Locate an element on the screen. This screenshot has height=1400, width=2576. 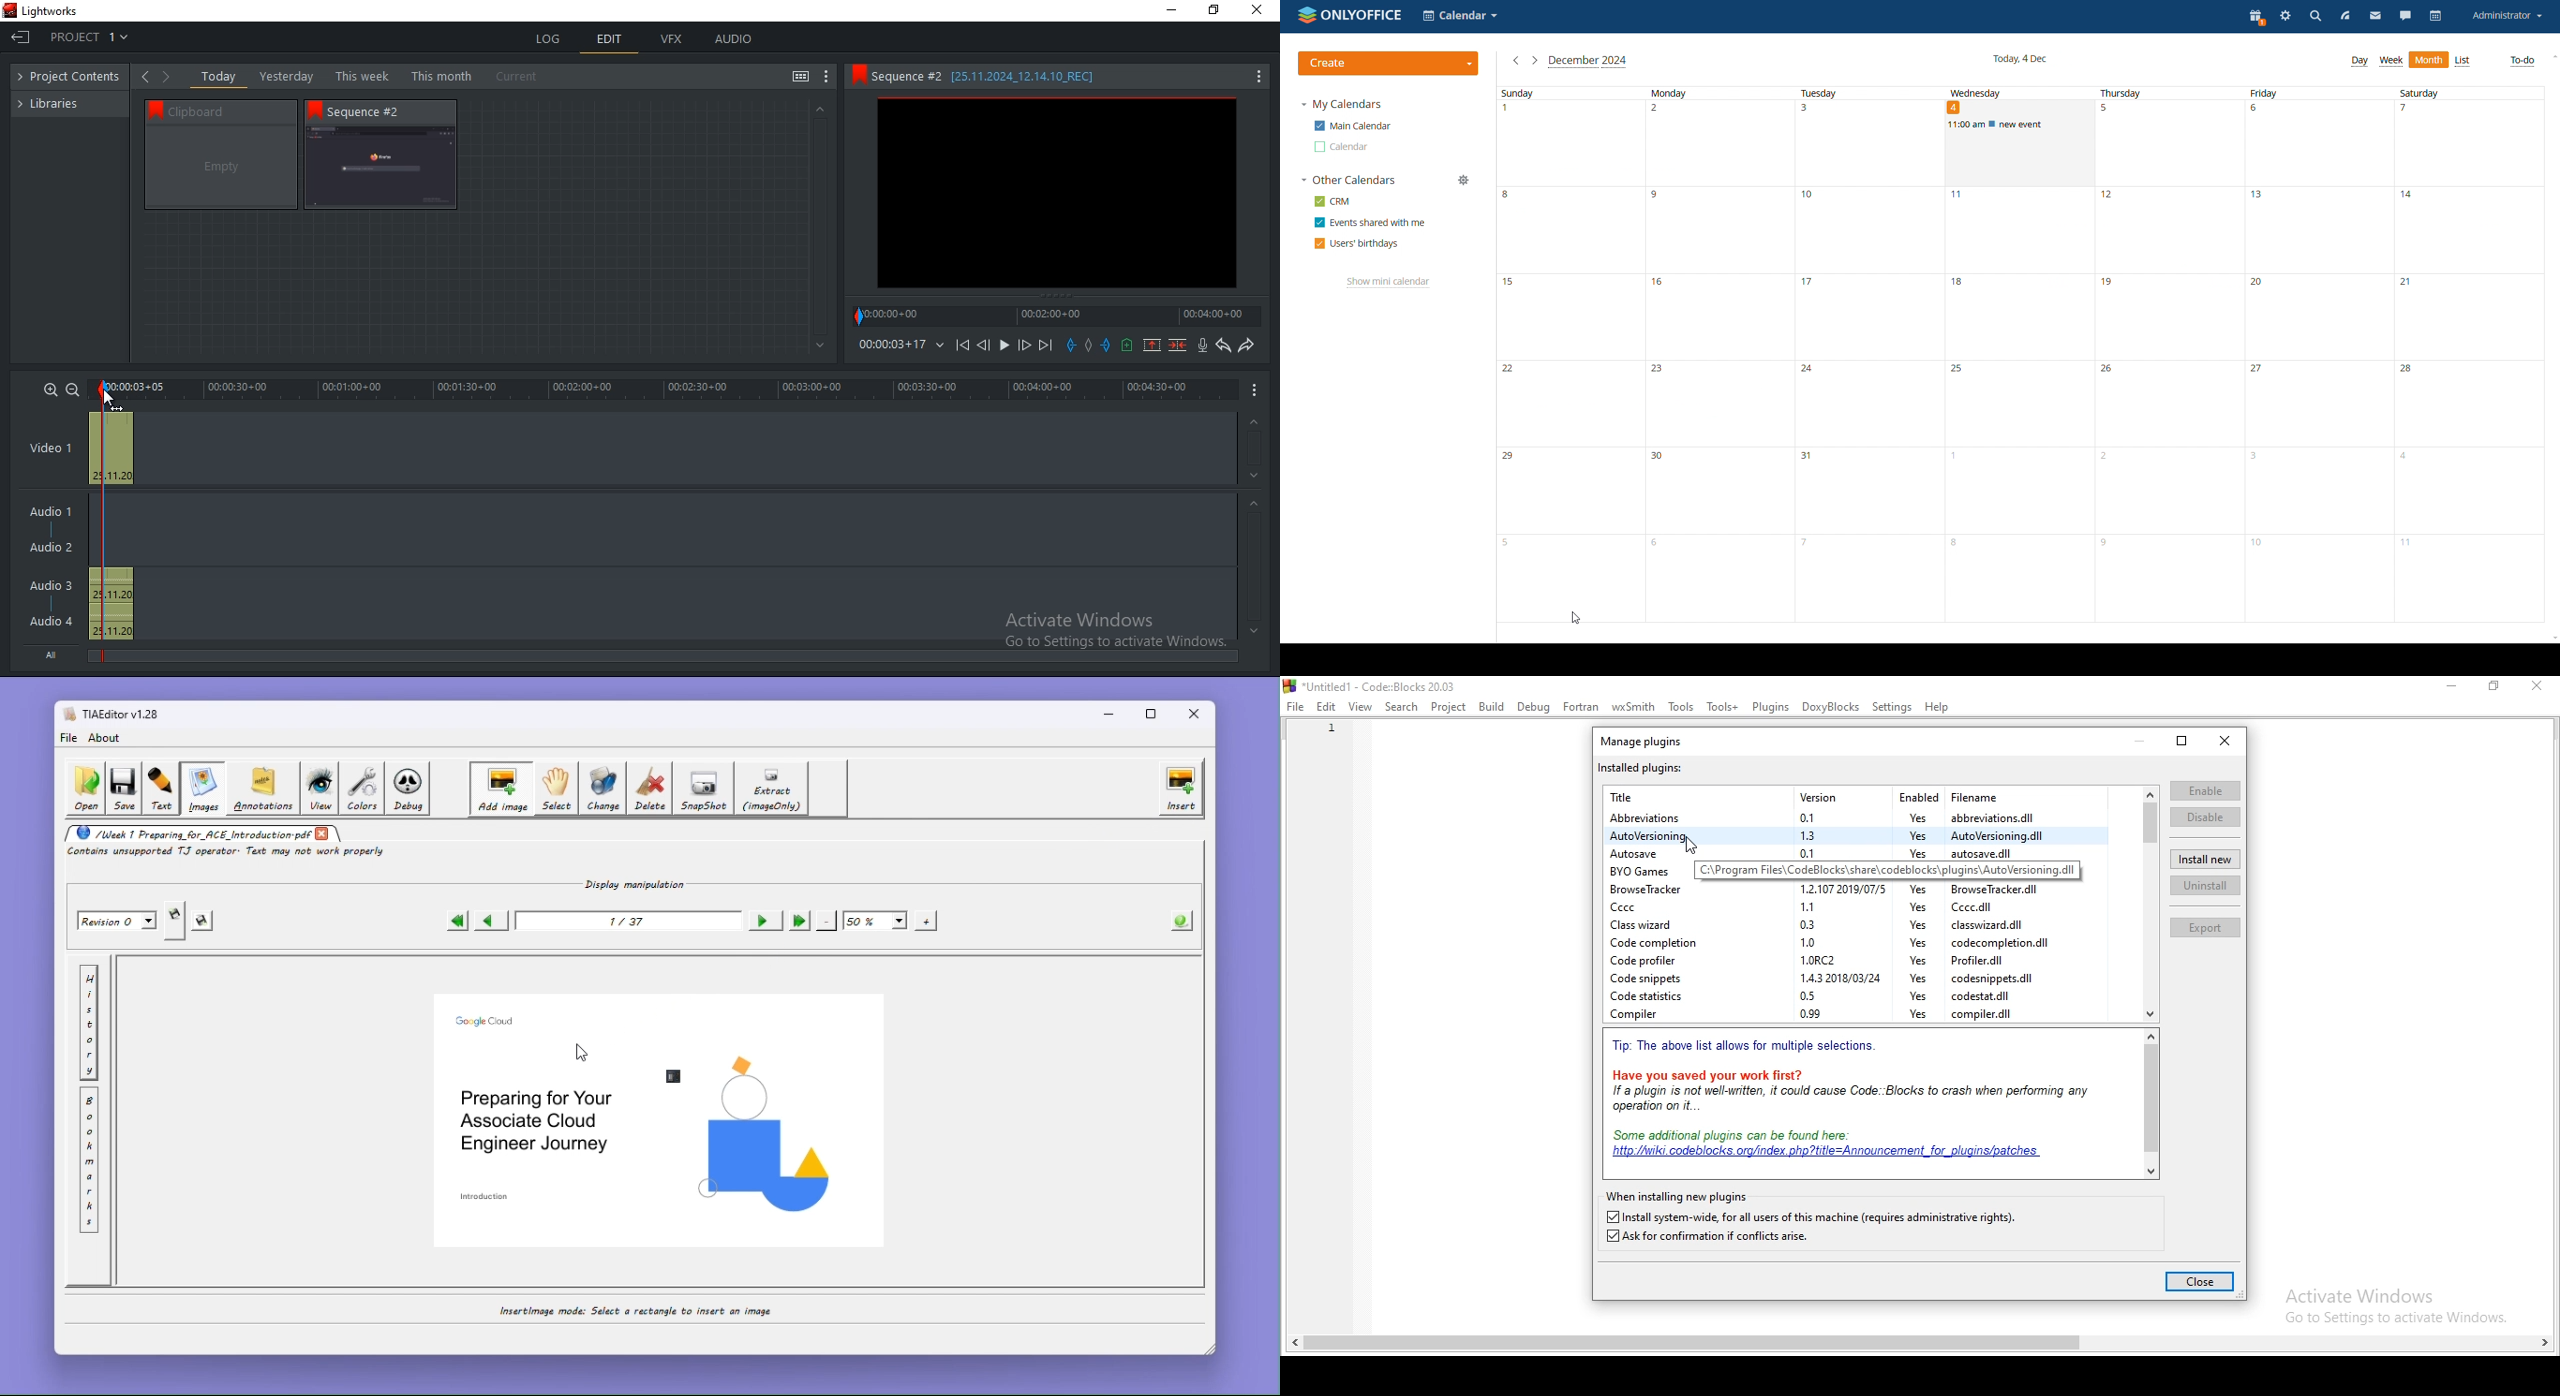
users' birthdays is located at coordinates (1355, 243).